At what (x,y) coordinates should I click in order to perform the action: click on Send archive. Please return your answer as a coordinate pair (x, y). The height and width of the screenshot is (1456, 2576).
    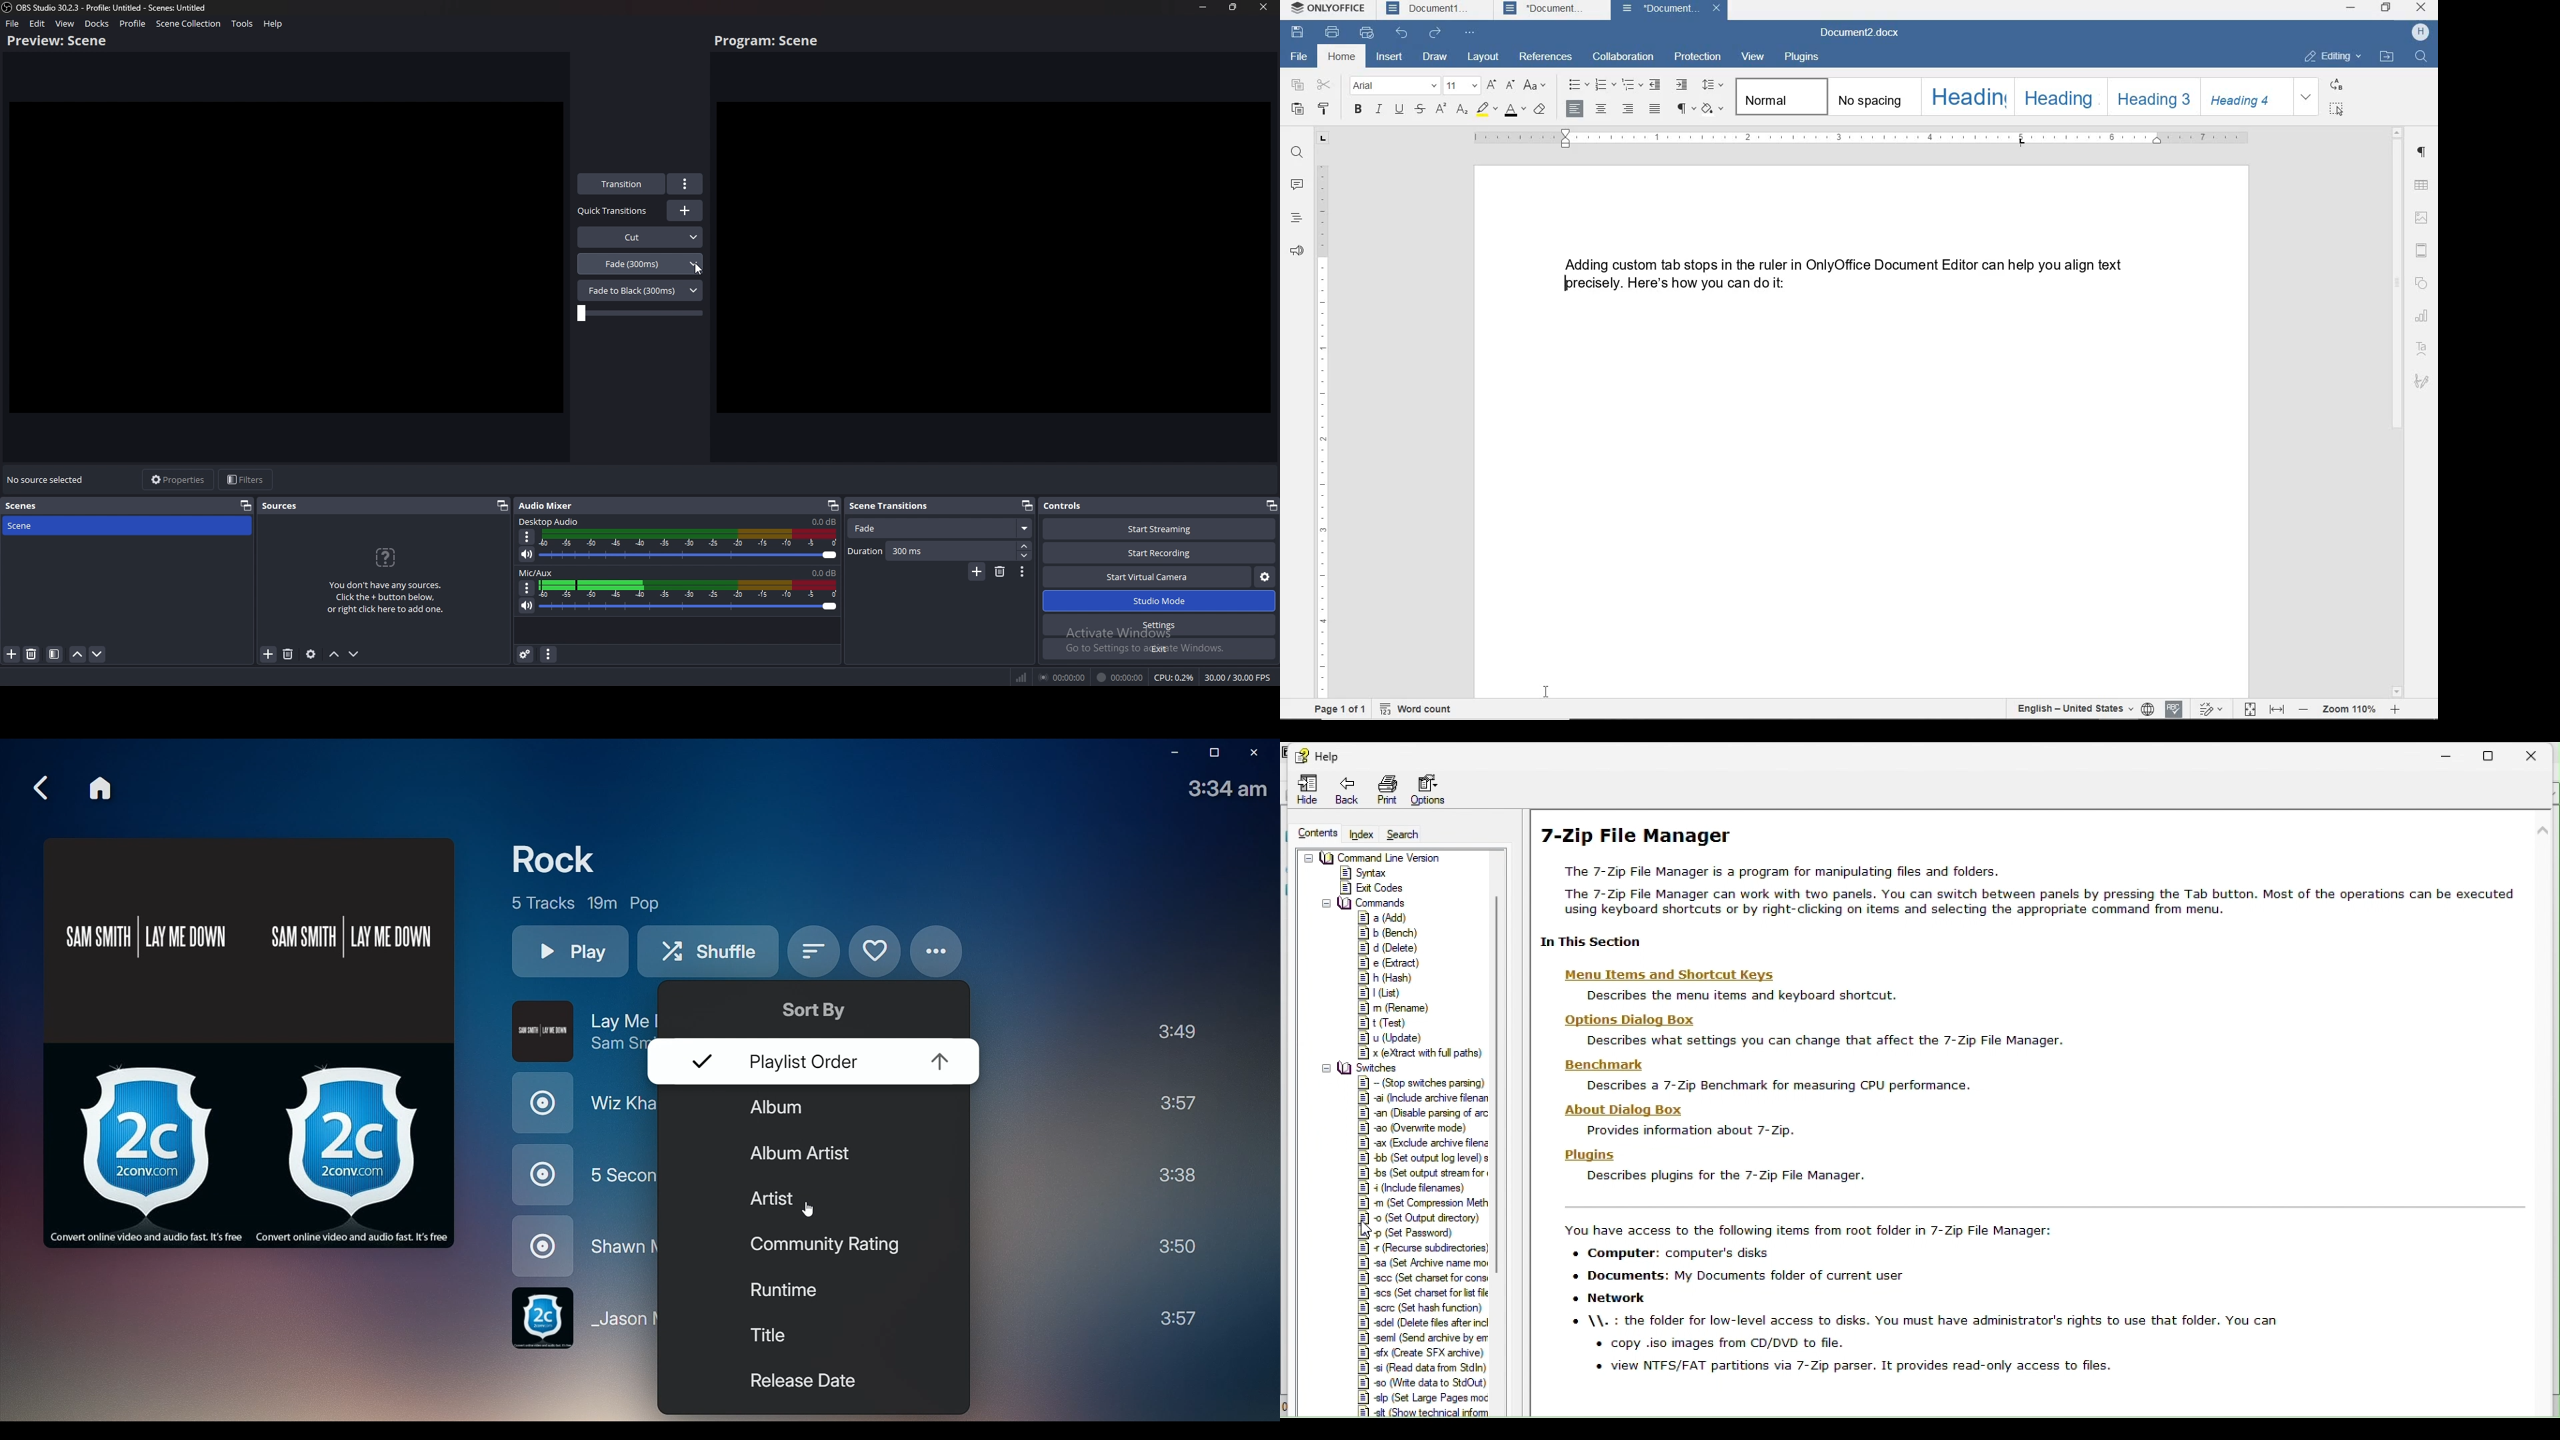
    Looking at the image, I should click on (1424, 1336).